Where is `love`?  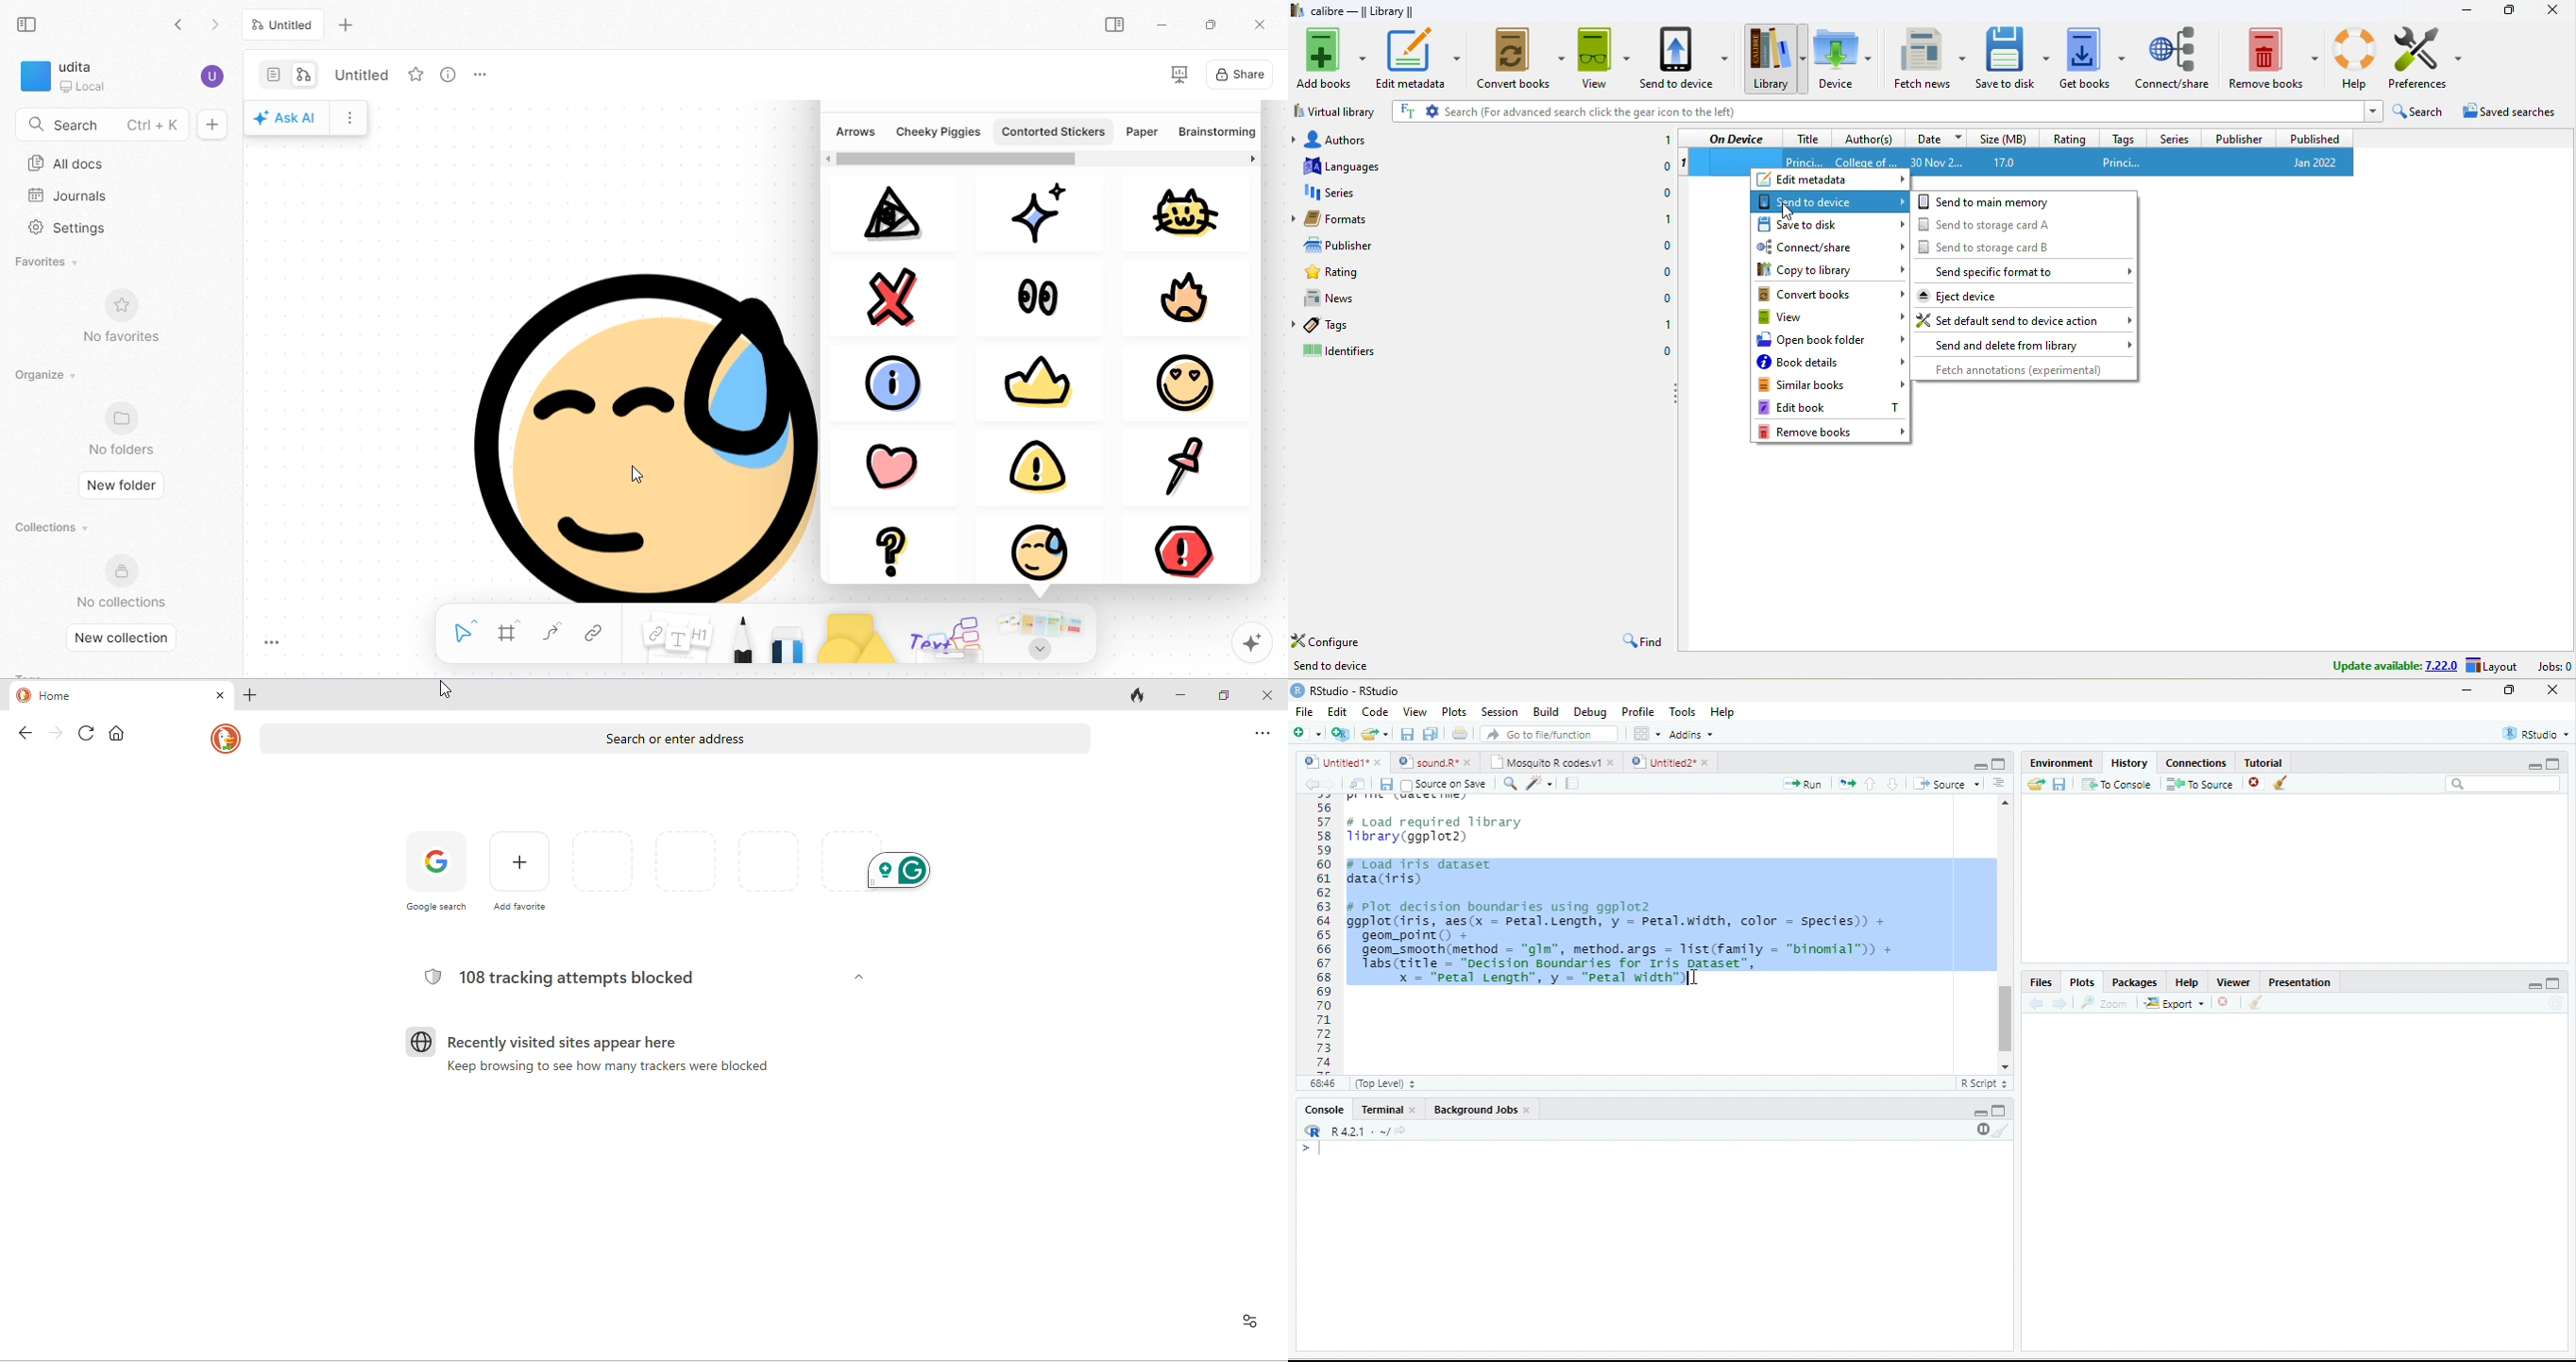
love is located at coordinates (889, 462).